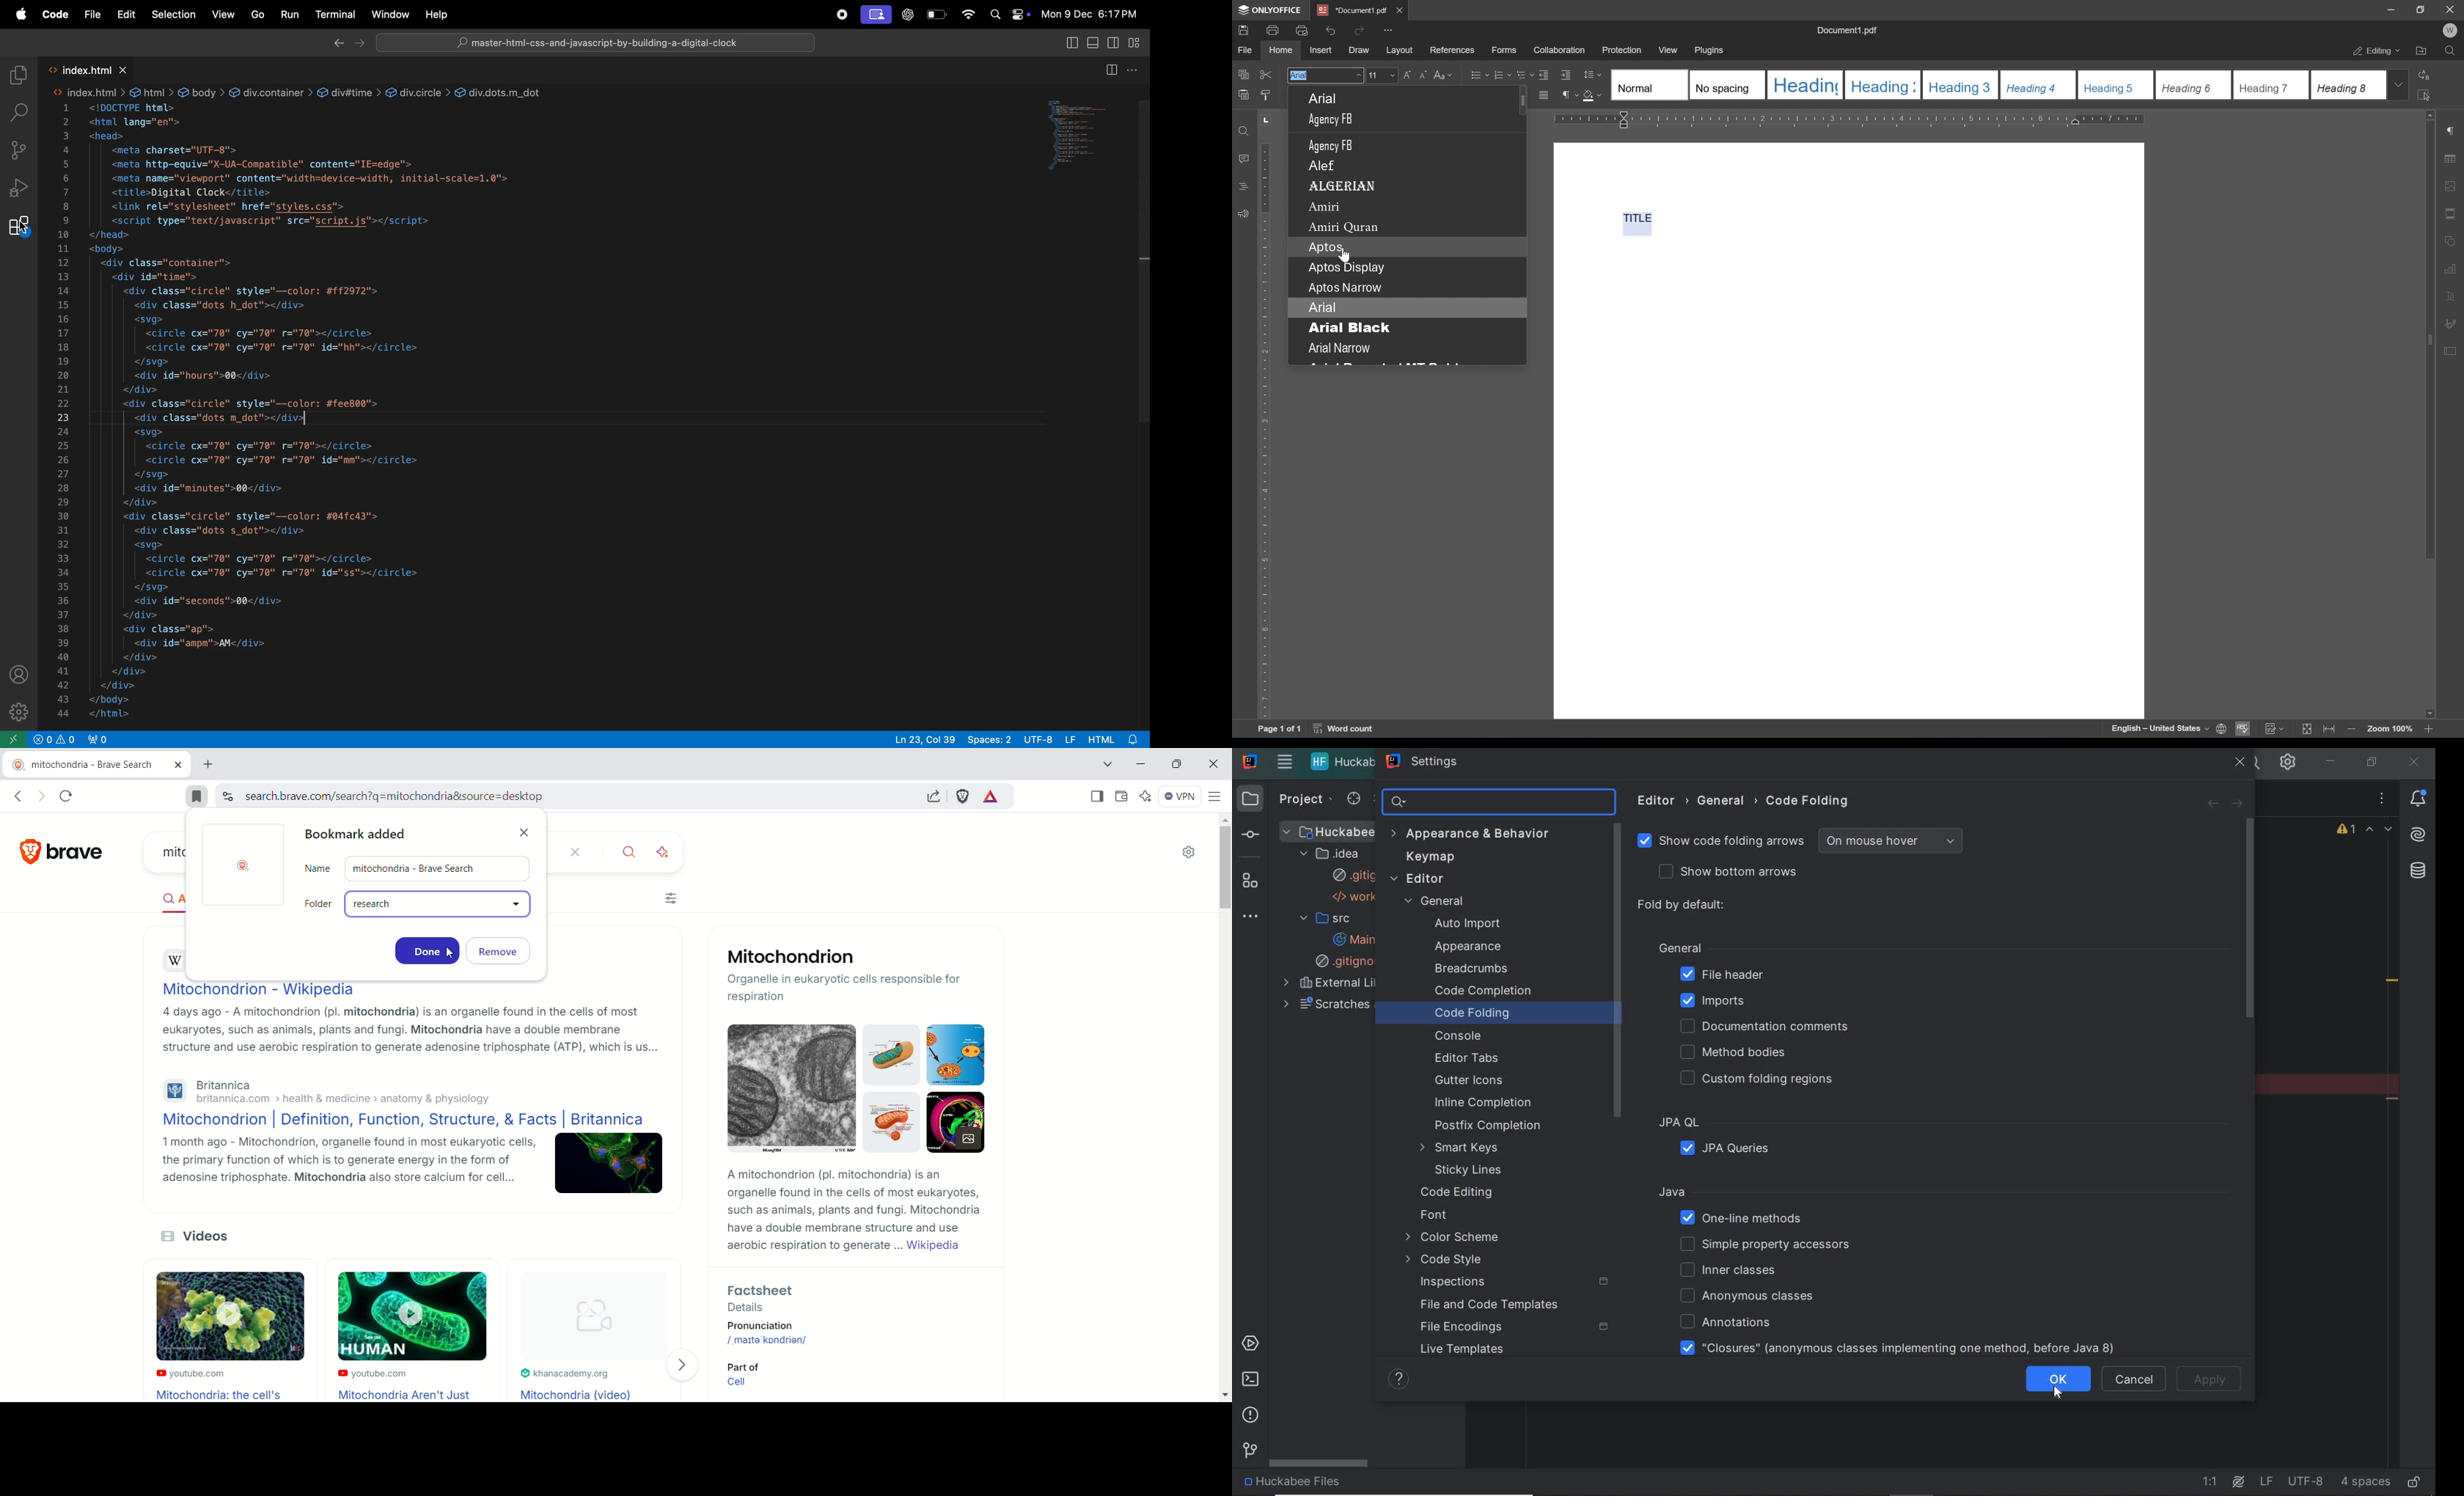 This screenshot has width=2464, height=1512. What do you see at coordinates (1271, 11) in the screenshot?
I see `onlyoffice` at bounding box center [1271, 11].